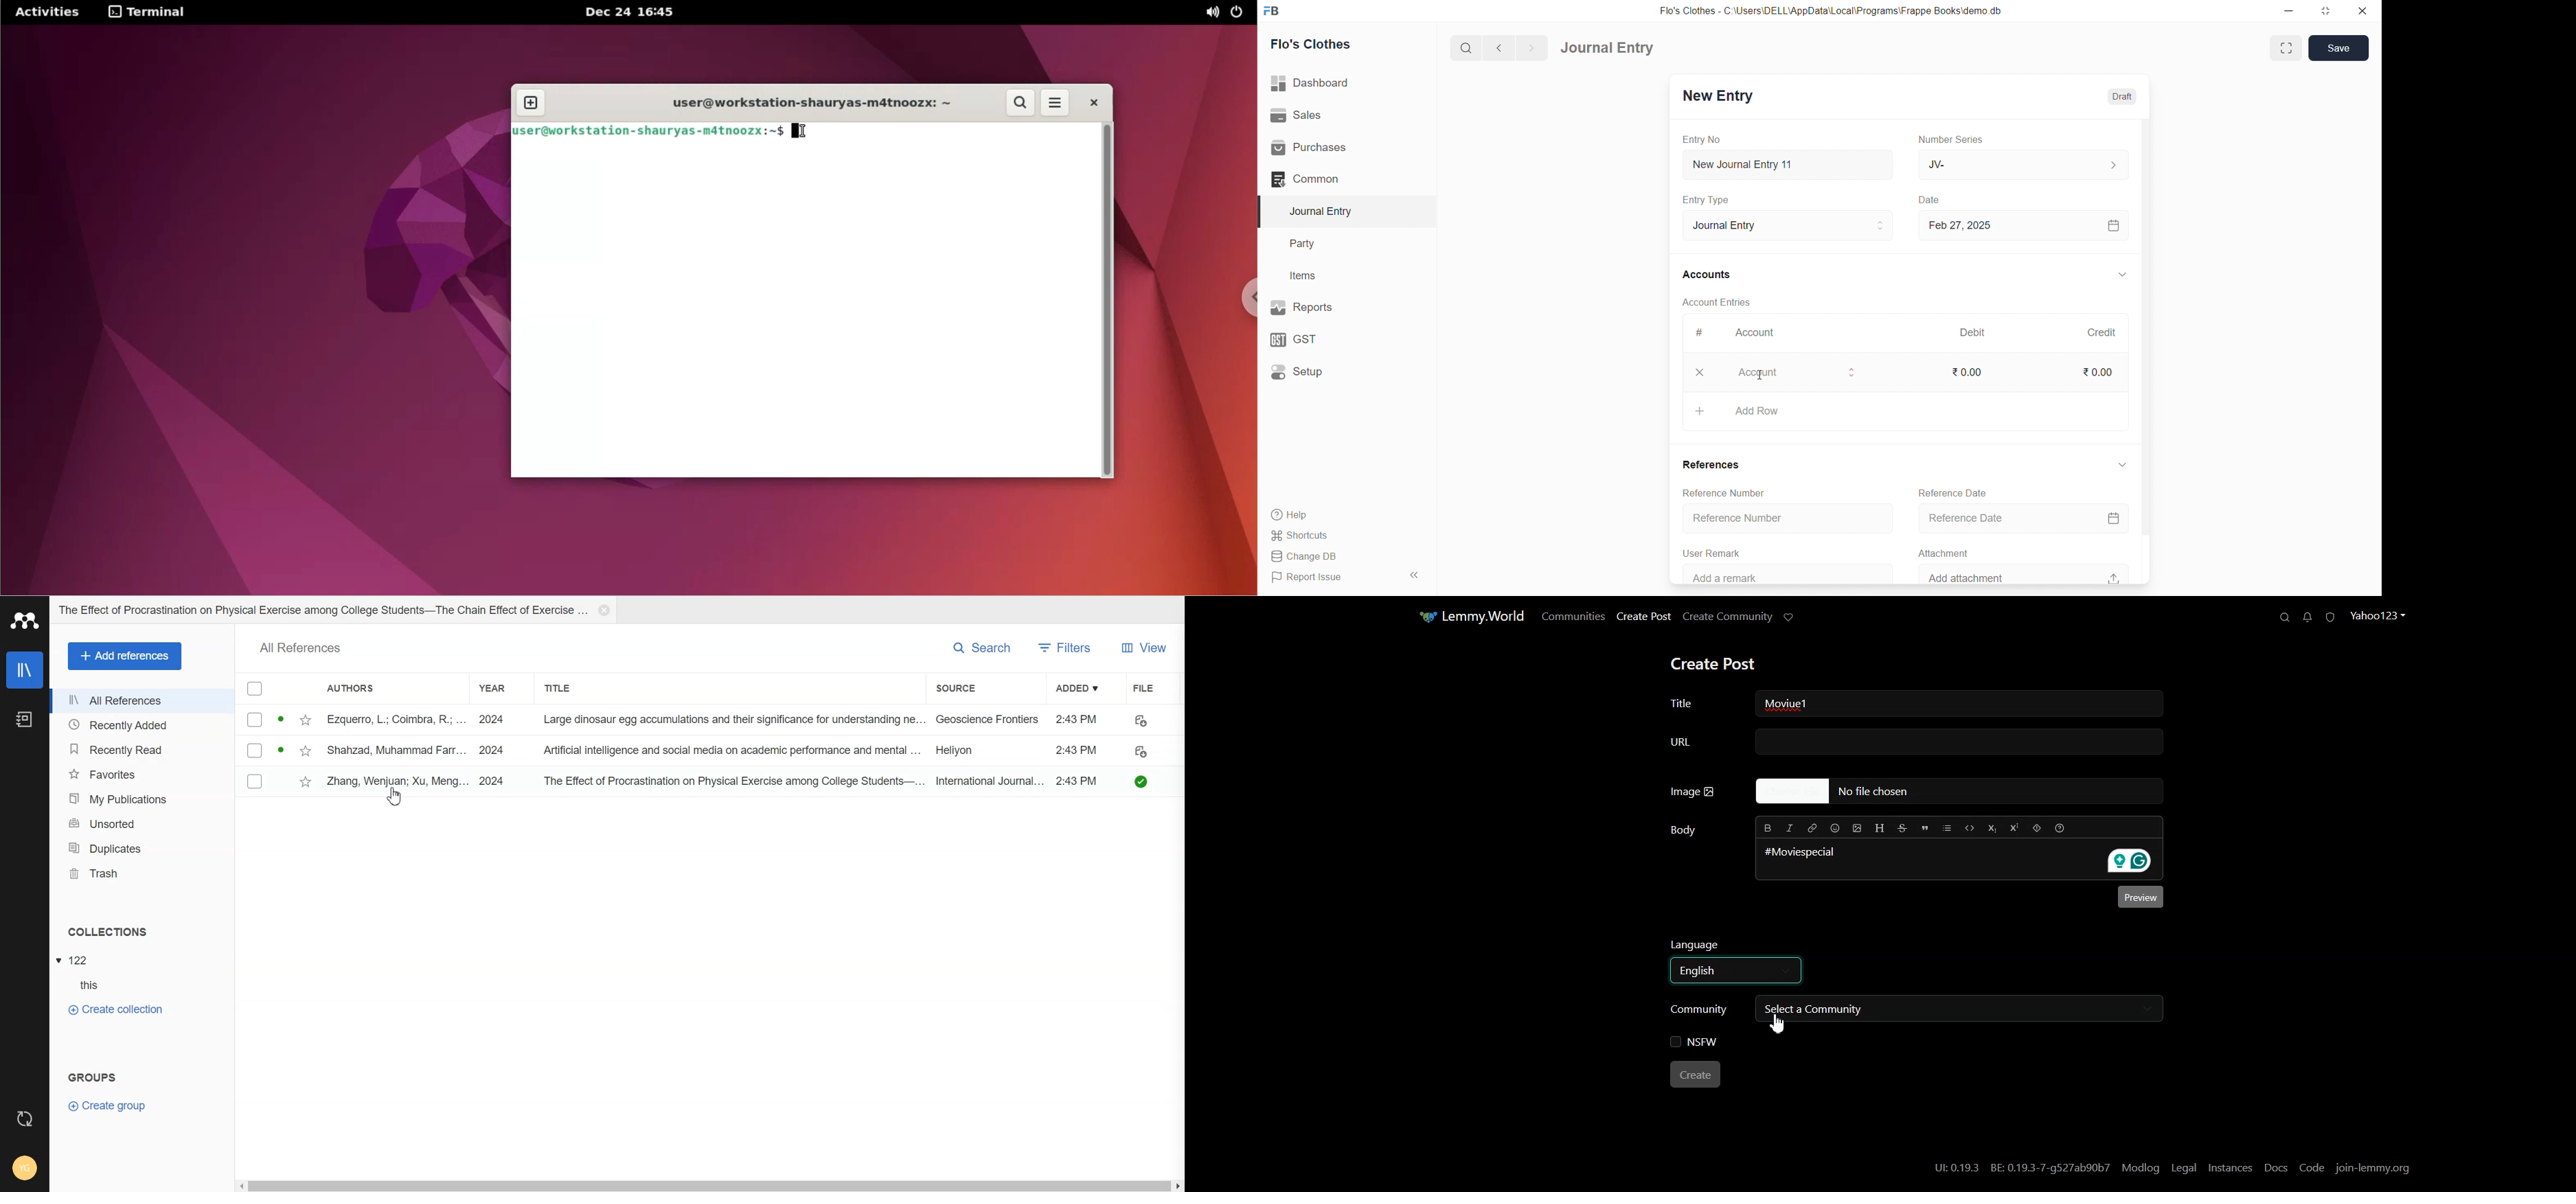  Describe the element at coordinates (282, 748) in the screenshot. I see `Active` at that location.